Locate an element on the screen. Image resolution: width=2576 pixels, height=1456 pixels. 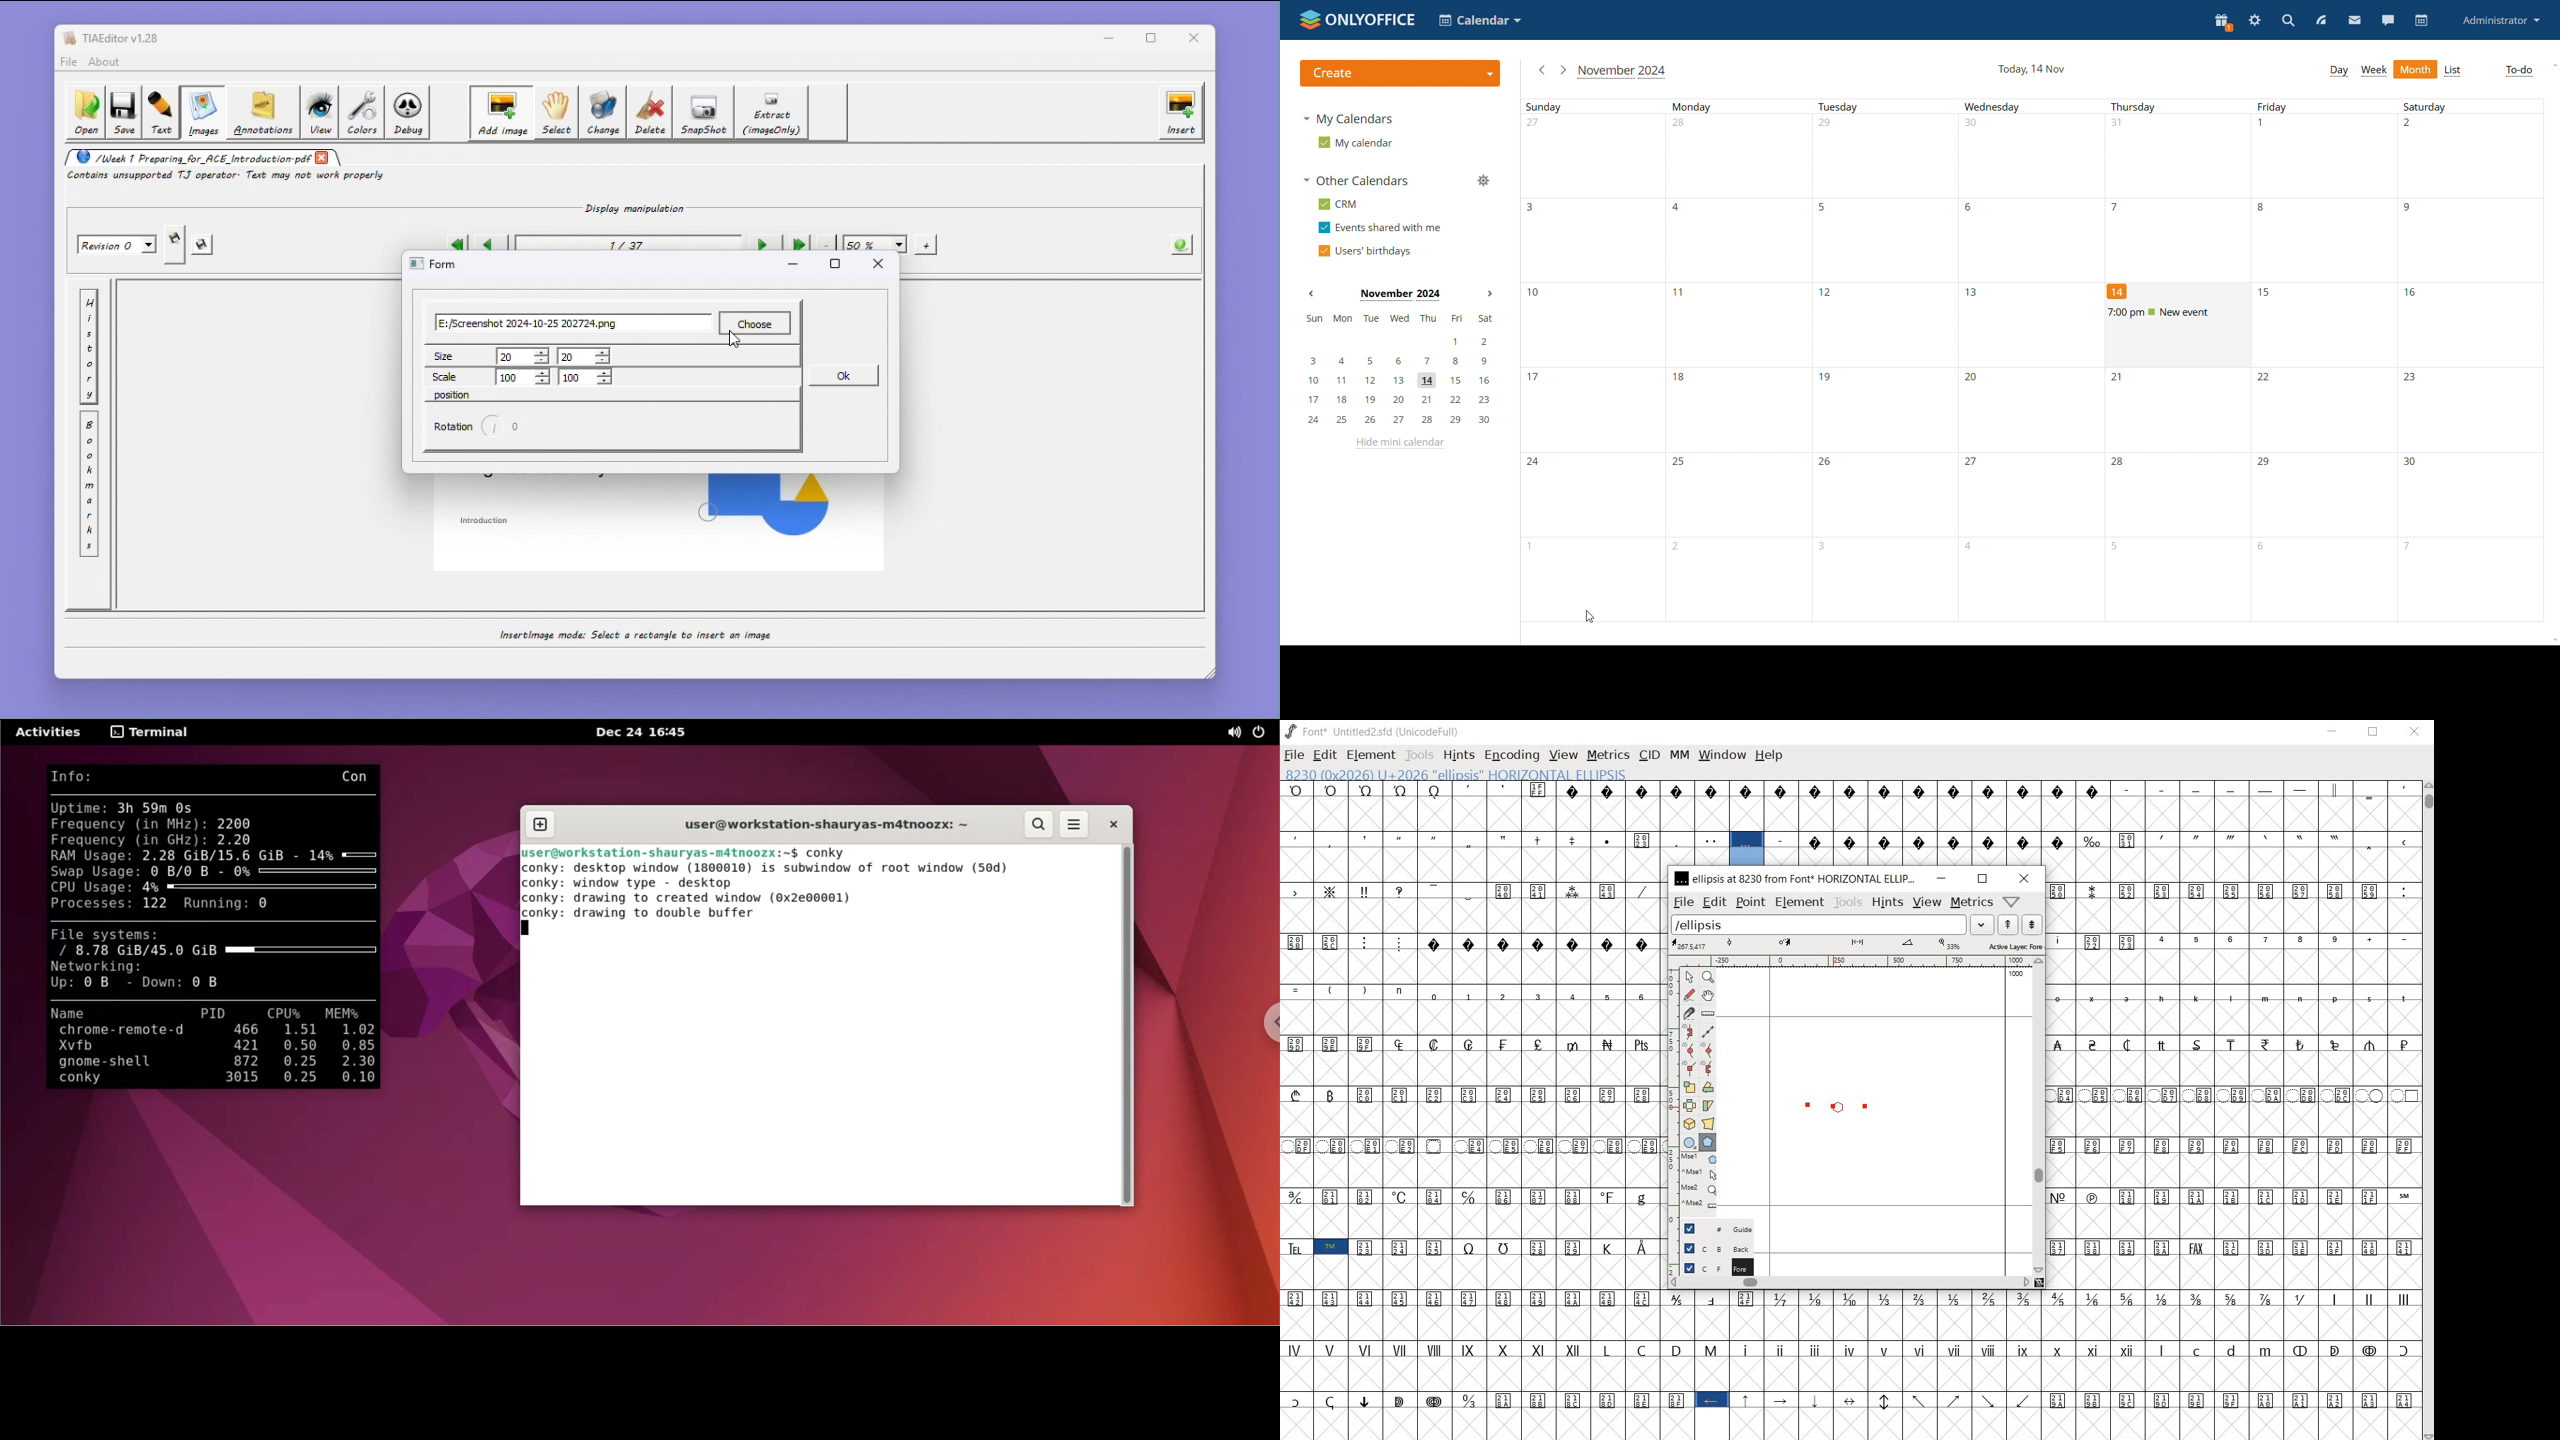
settings is located at coordinates (2255, 20).